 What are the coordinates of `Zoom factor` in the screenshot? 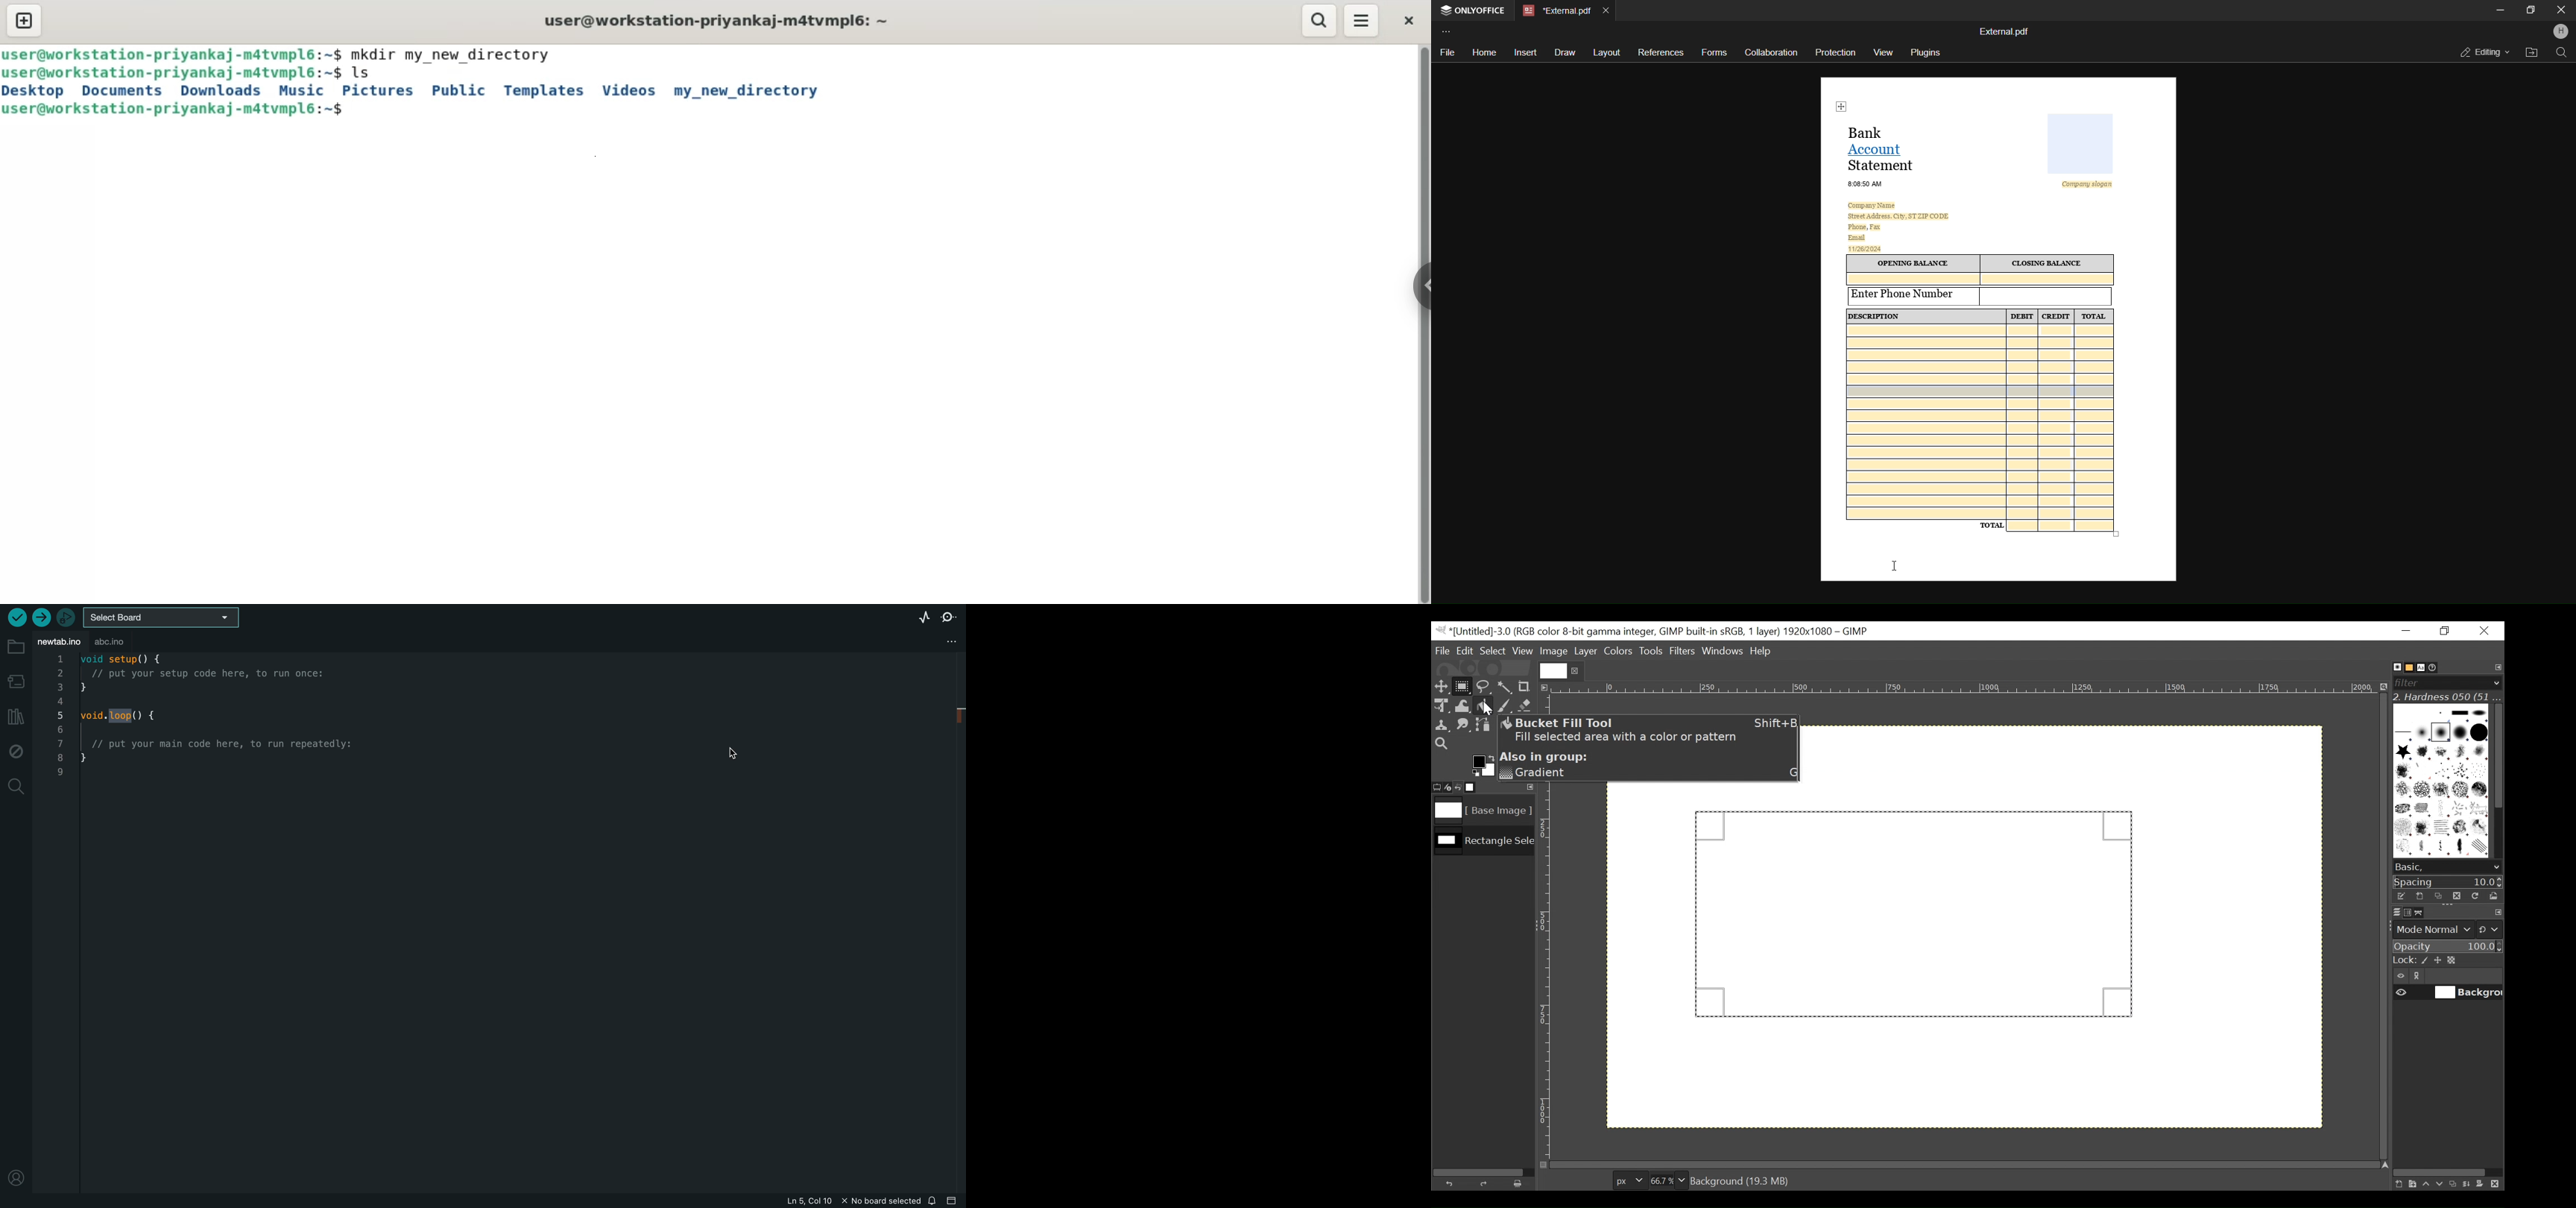 It's located at (1669, 1179).